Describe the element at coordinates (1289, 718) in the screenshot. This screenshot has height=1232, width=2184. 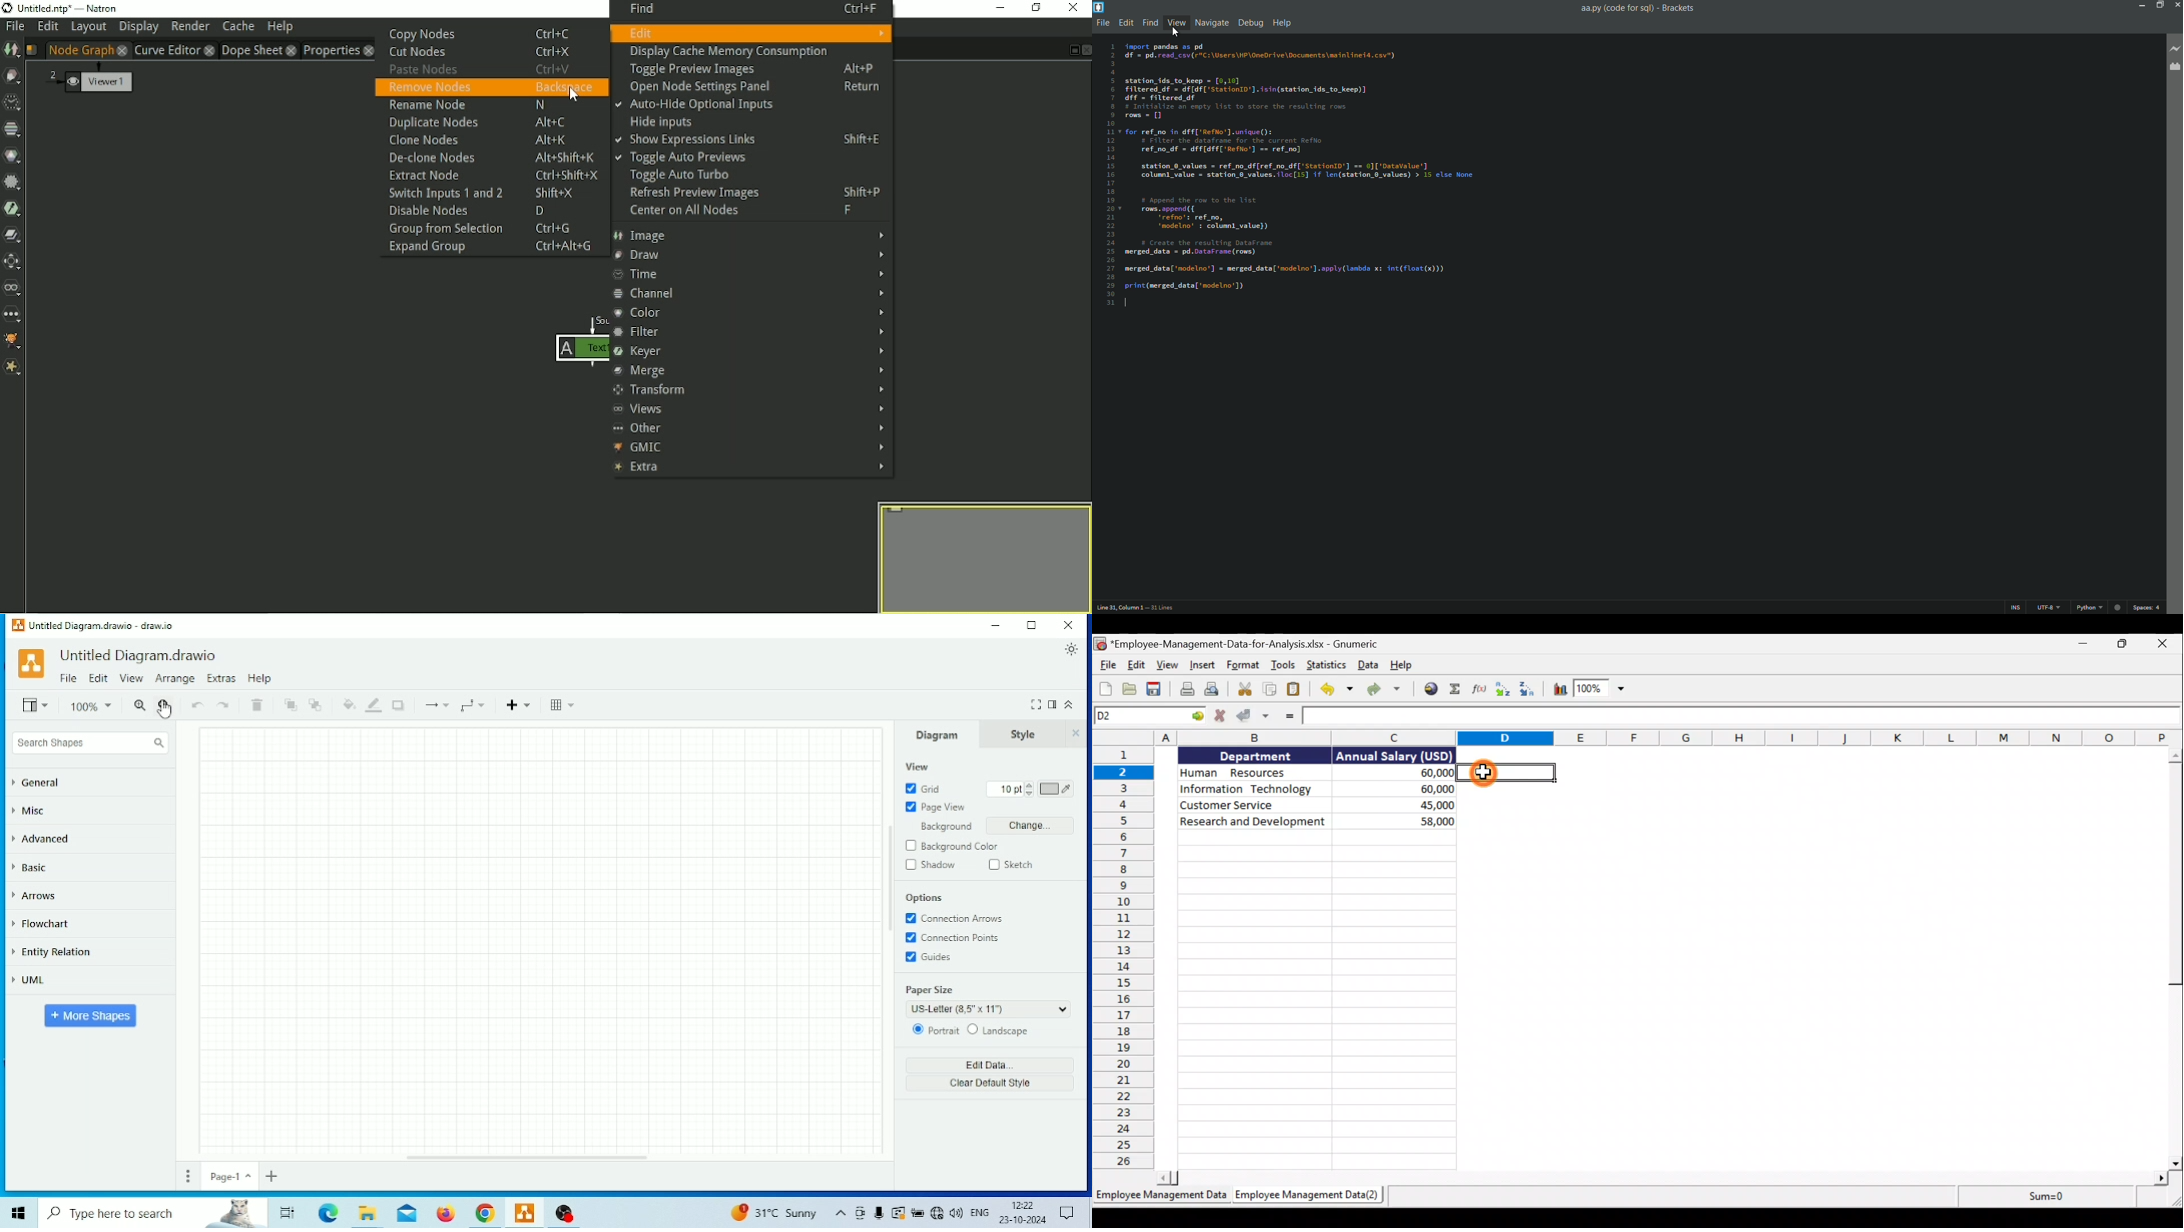
I see `Enter Formula` at that location.